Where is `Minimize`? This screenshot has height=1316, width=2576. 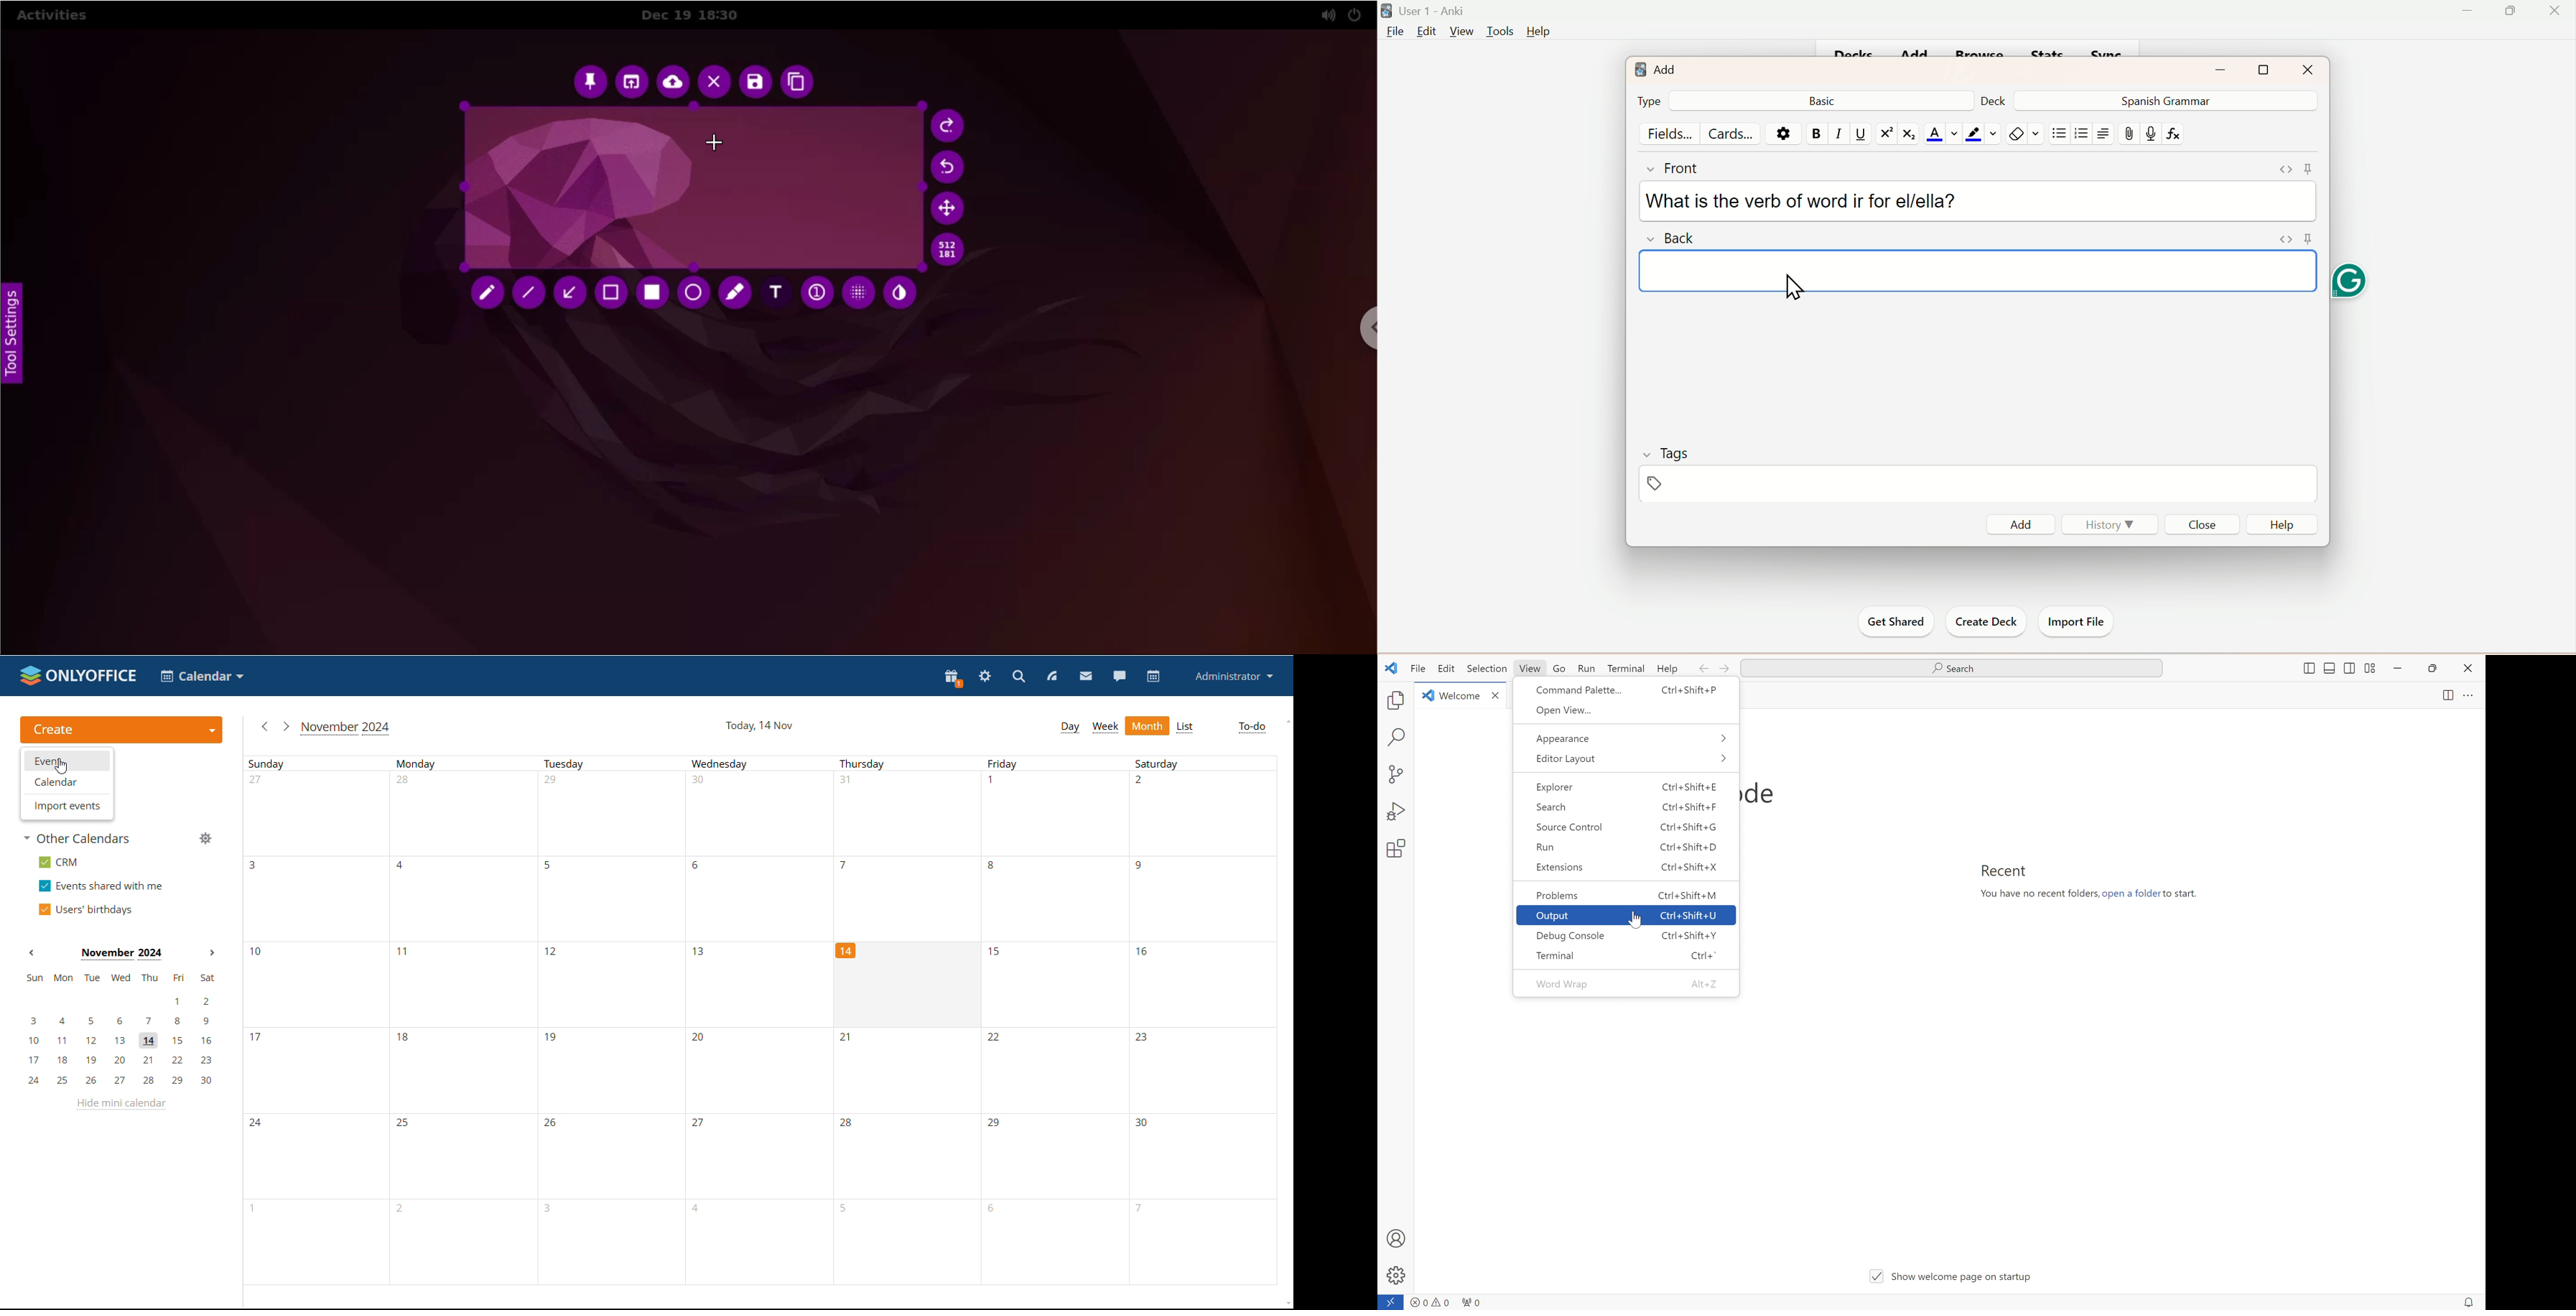 Minimize is located at coordinates (2225, 68).